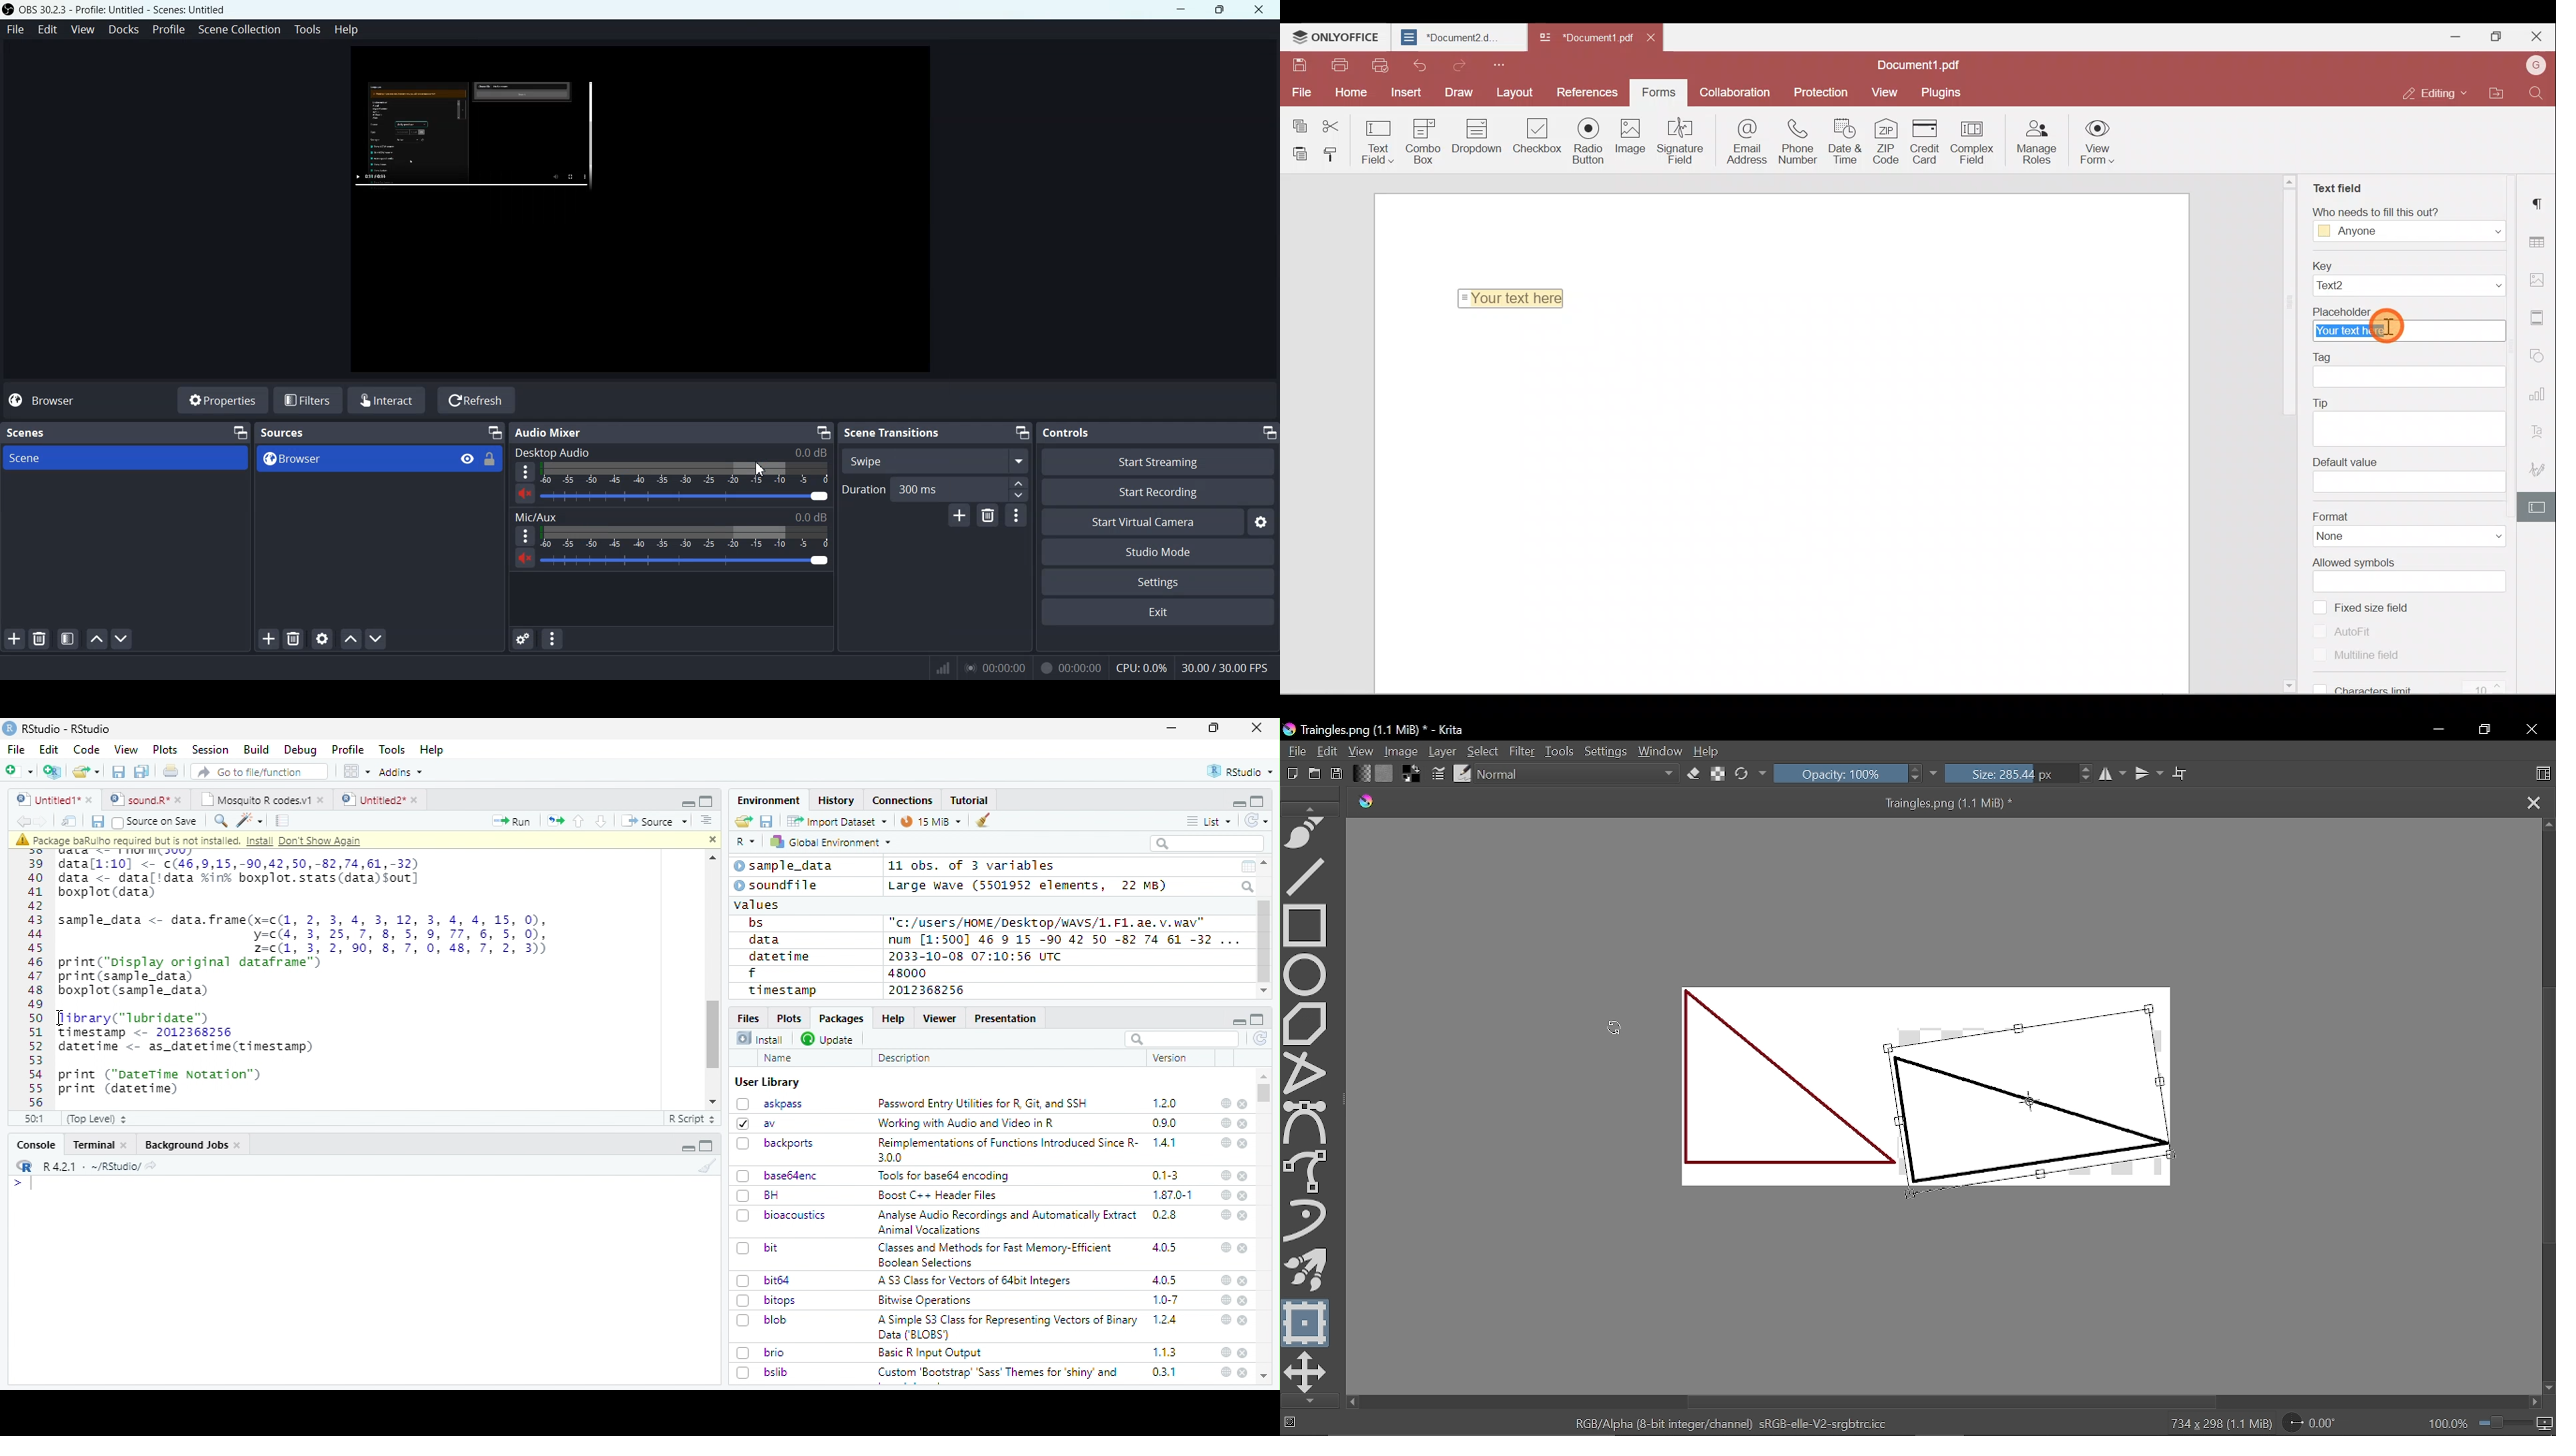  Describe the element at coordinates (1243, 1302) in the screenshot. I see `close` at that location.